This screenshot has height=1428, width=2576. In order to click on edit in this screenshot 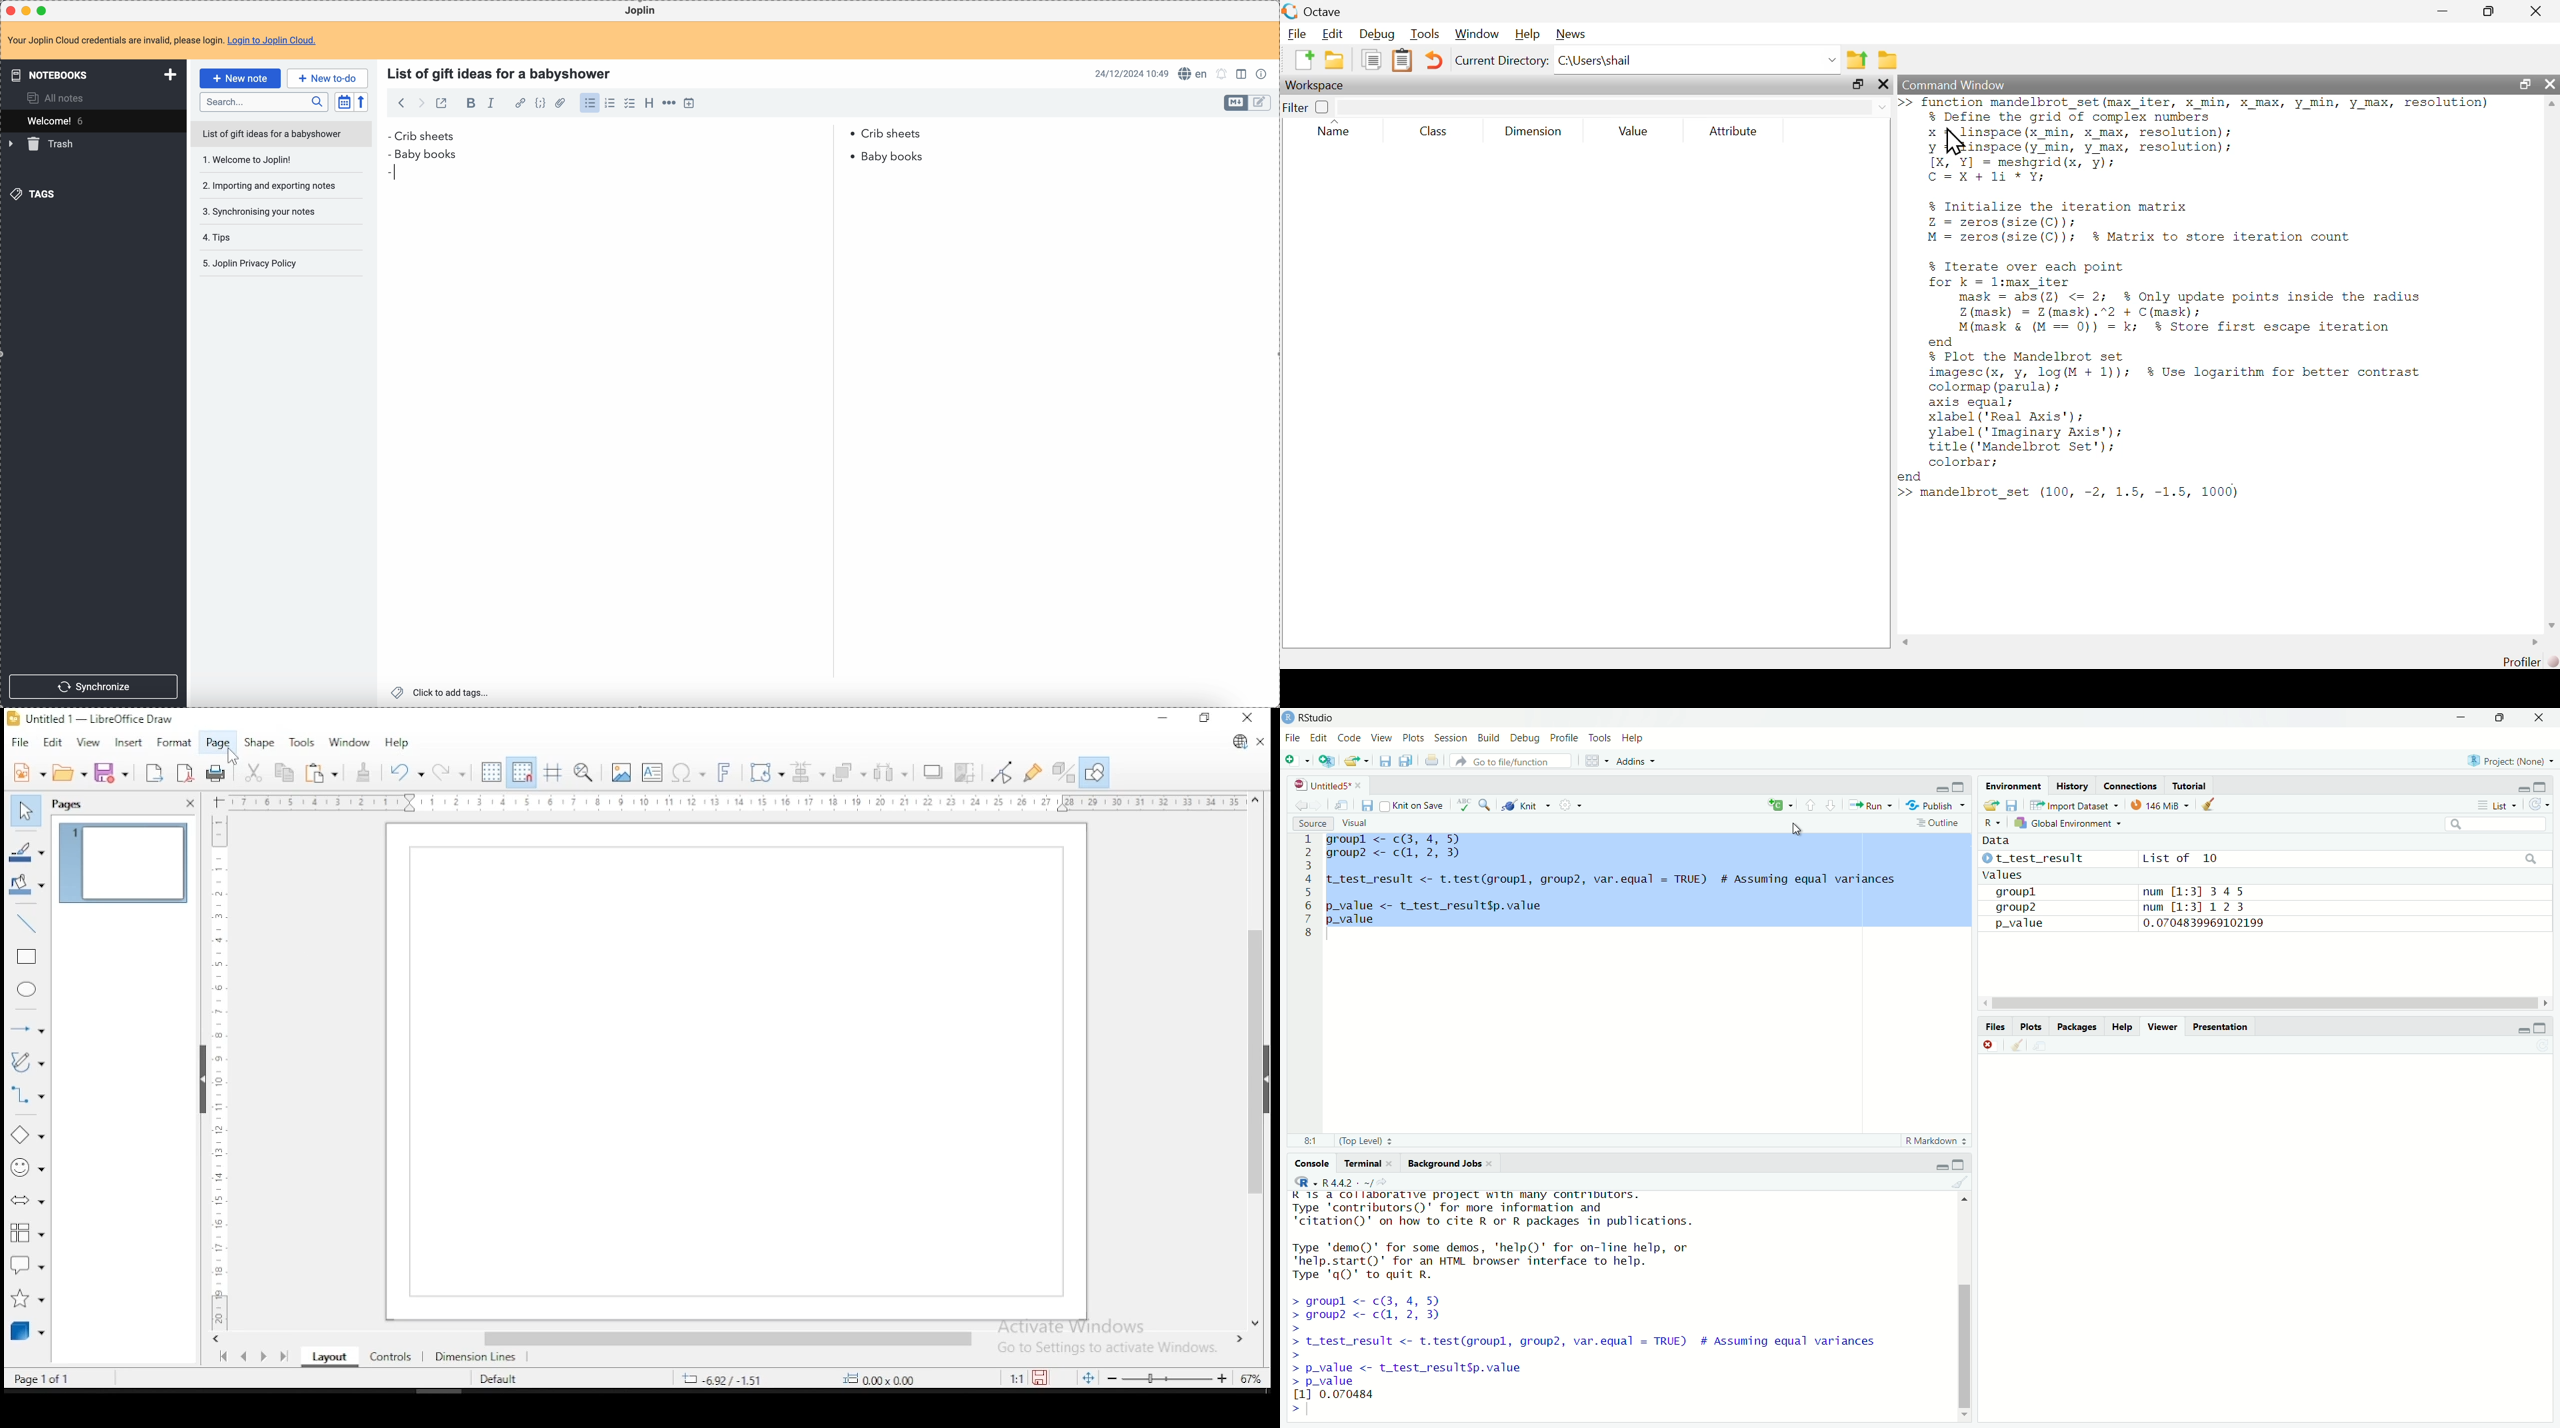, I will do `click(55, 743)`.